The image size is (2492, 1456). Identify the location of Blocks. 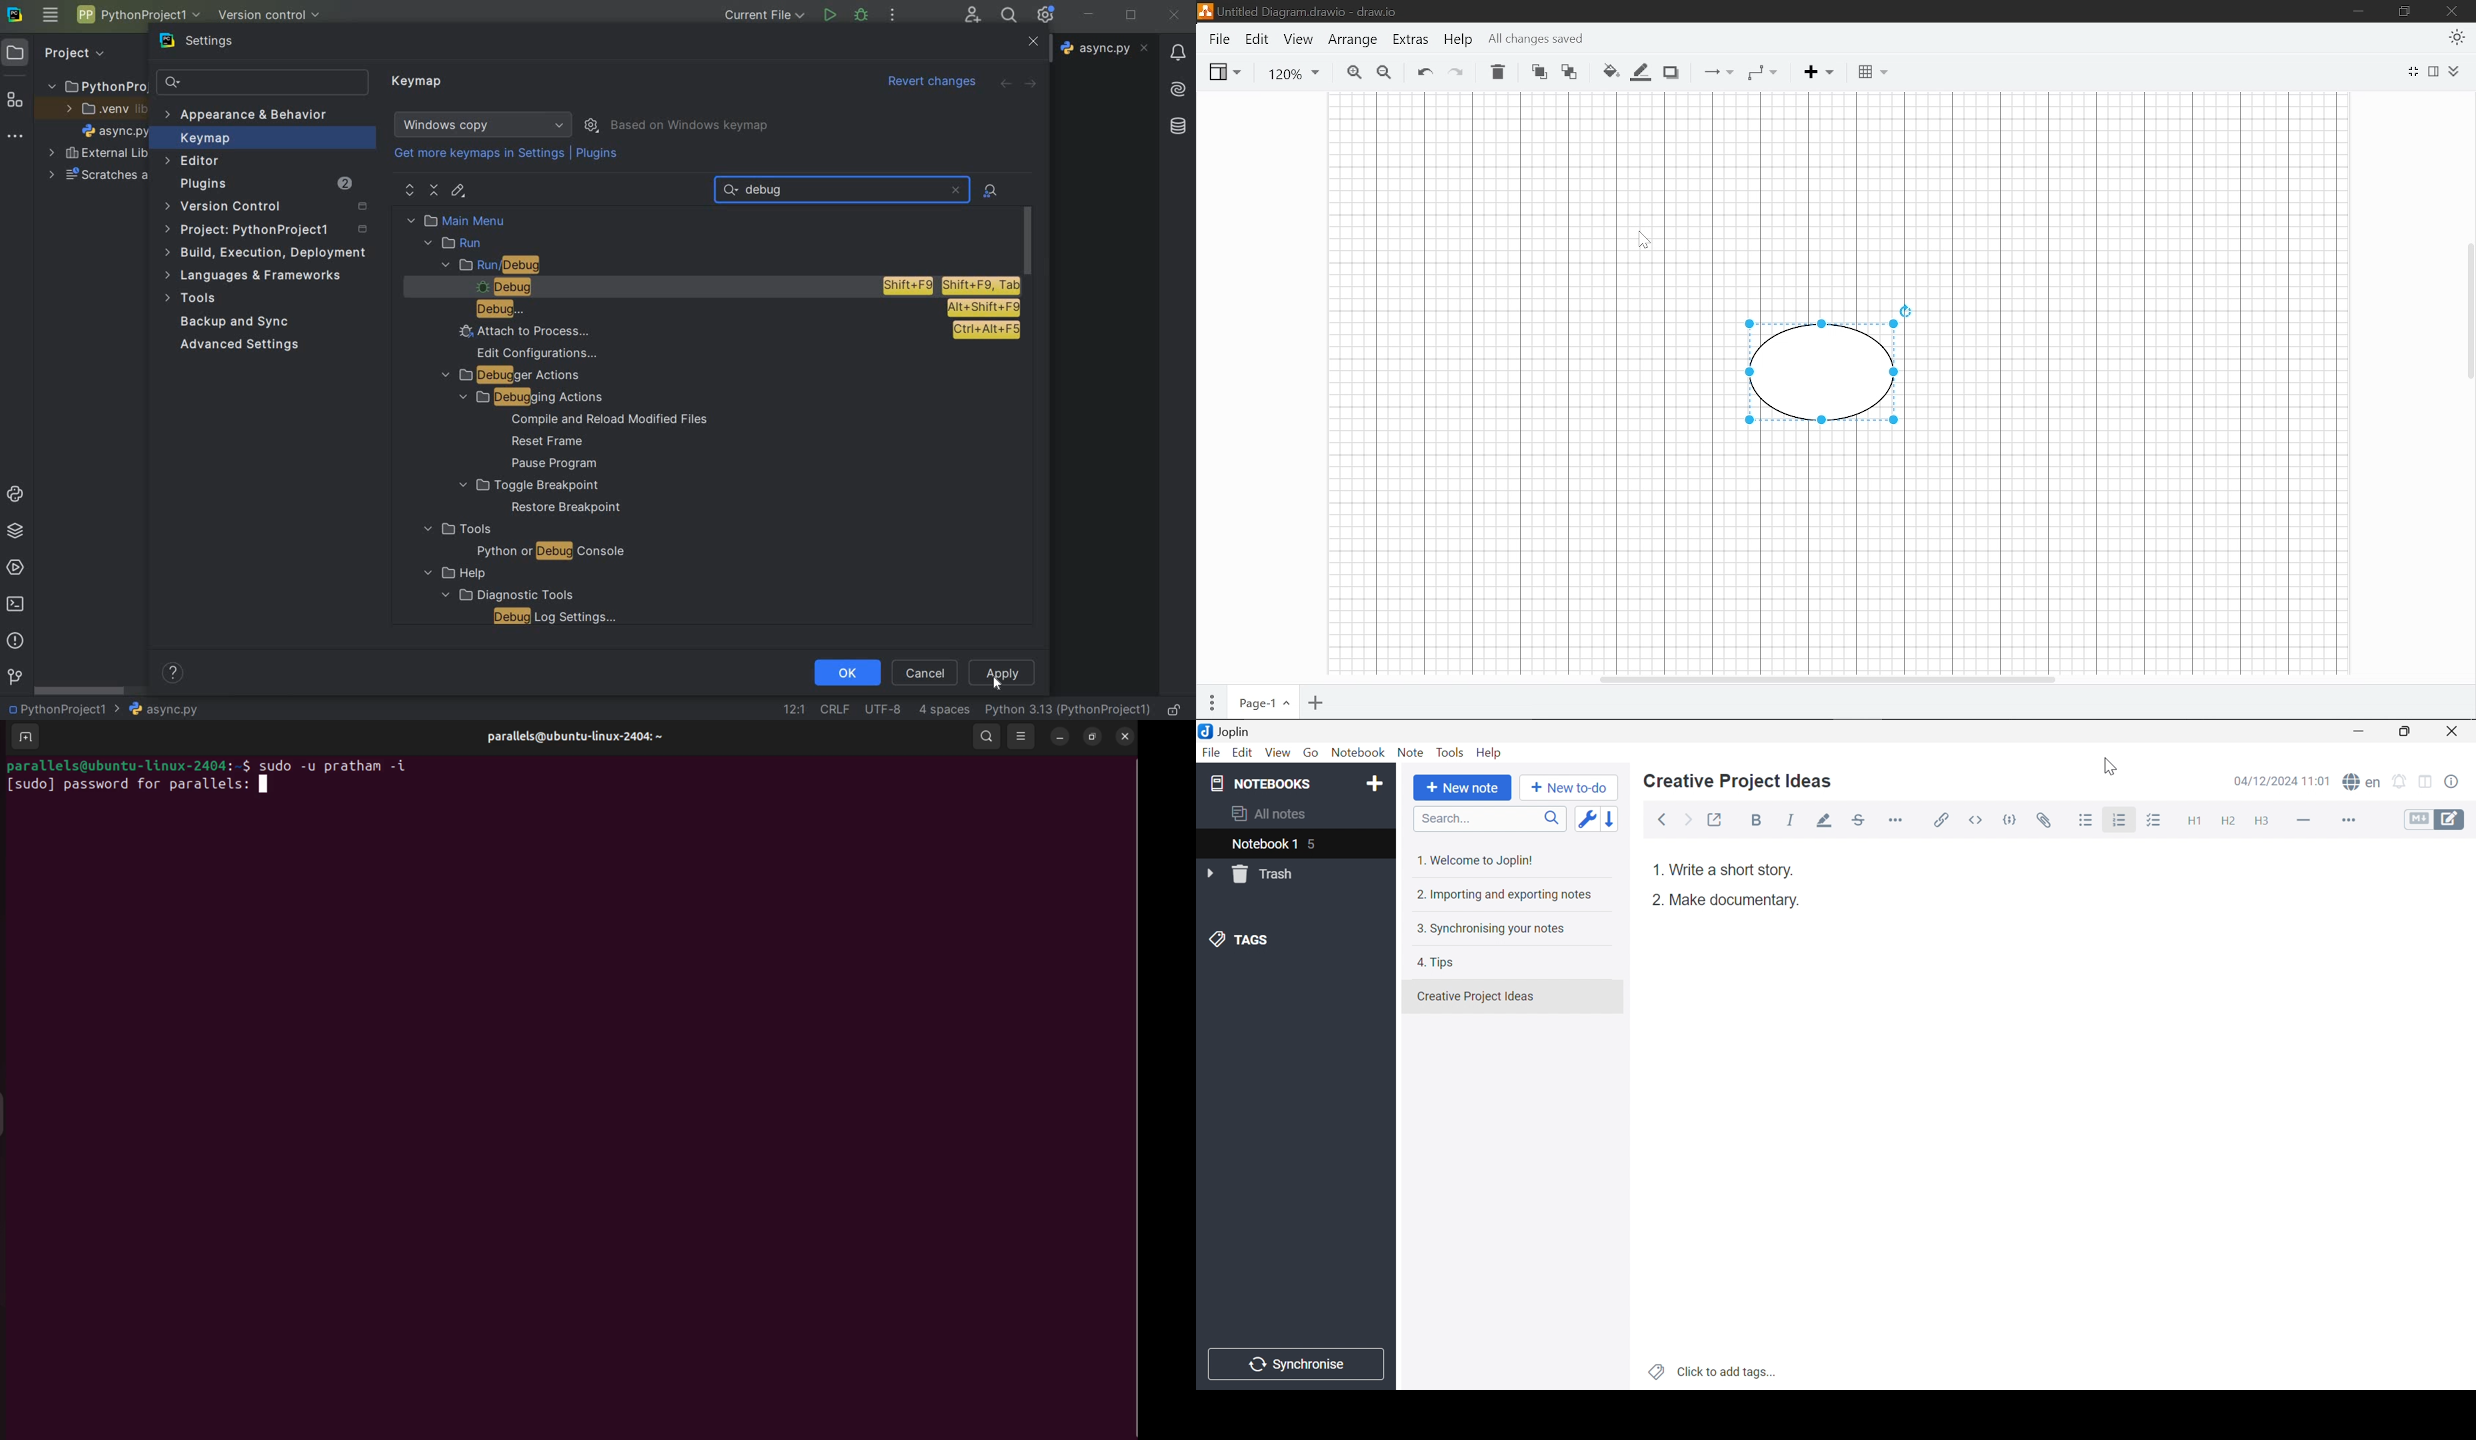
(1867, 73).